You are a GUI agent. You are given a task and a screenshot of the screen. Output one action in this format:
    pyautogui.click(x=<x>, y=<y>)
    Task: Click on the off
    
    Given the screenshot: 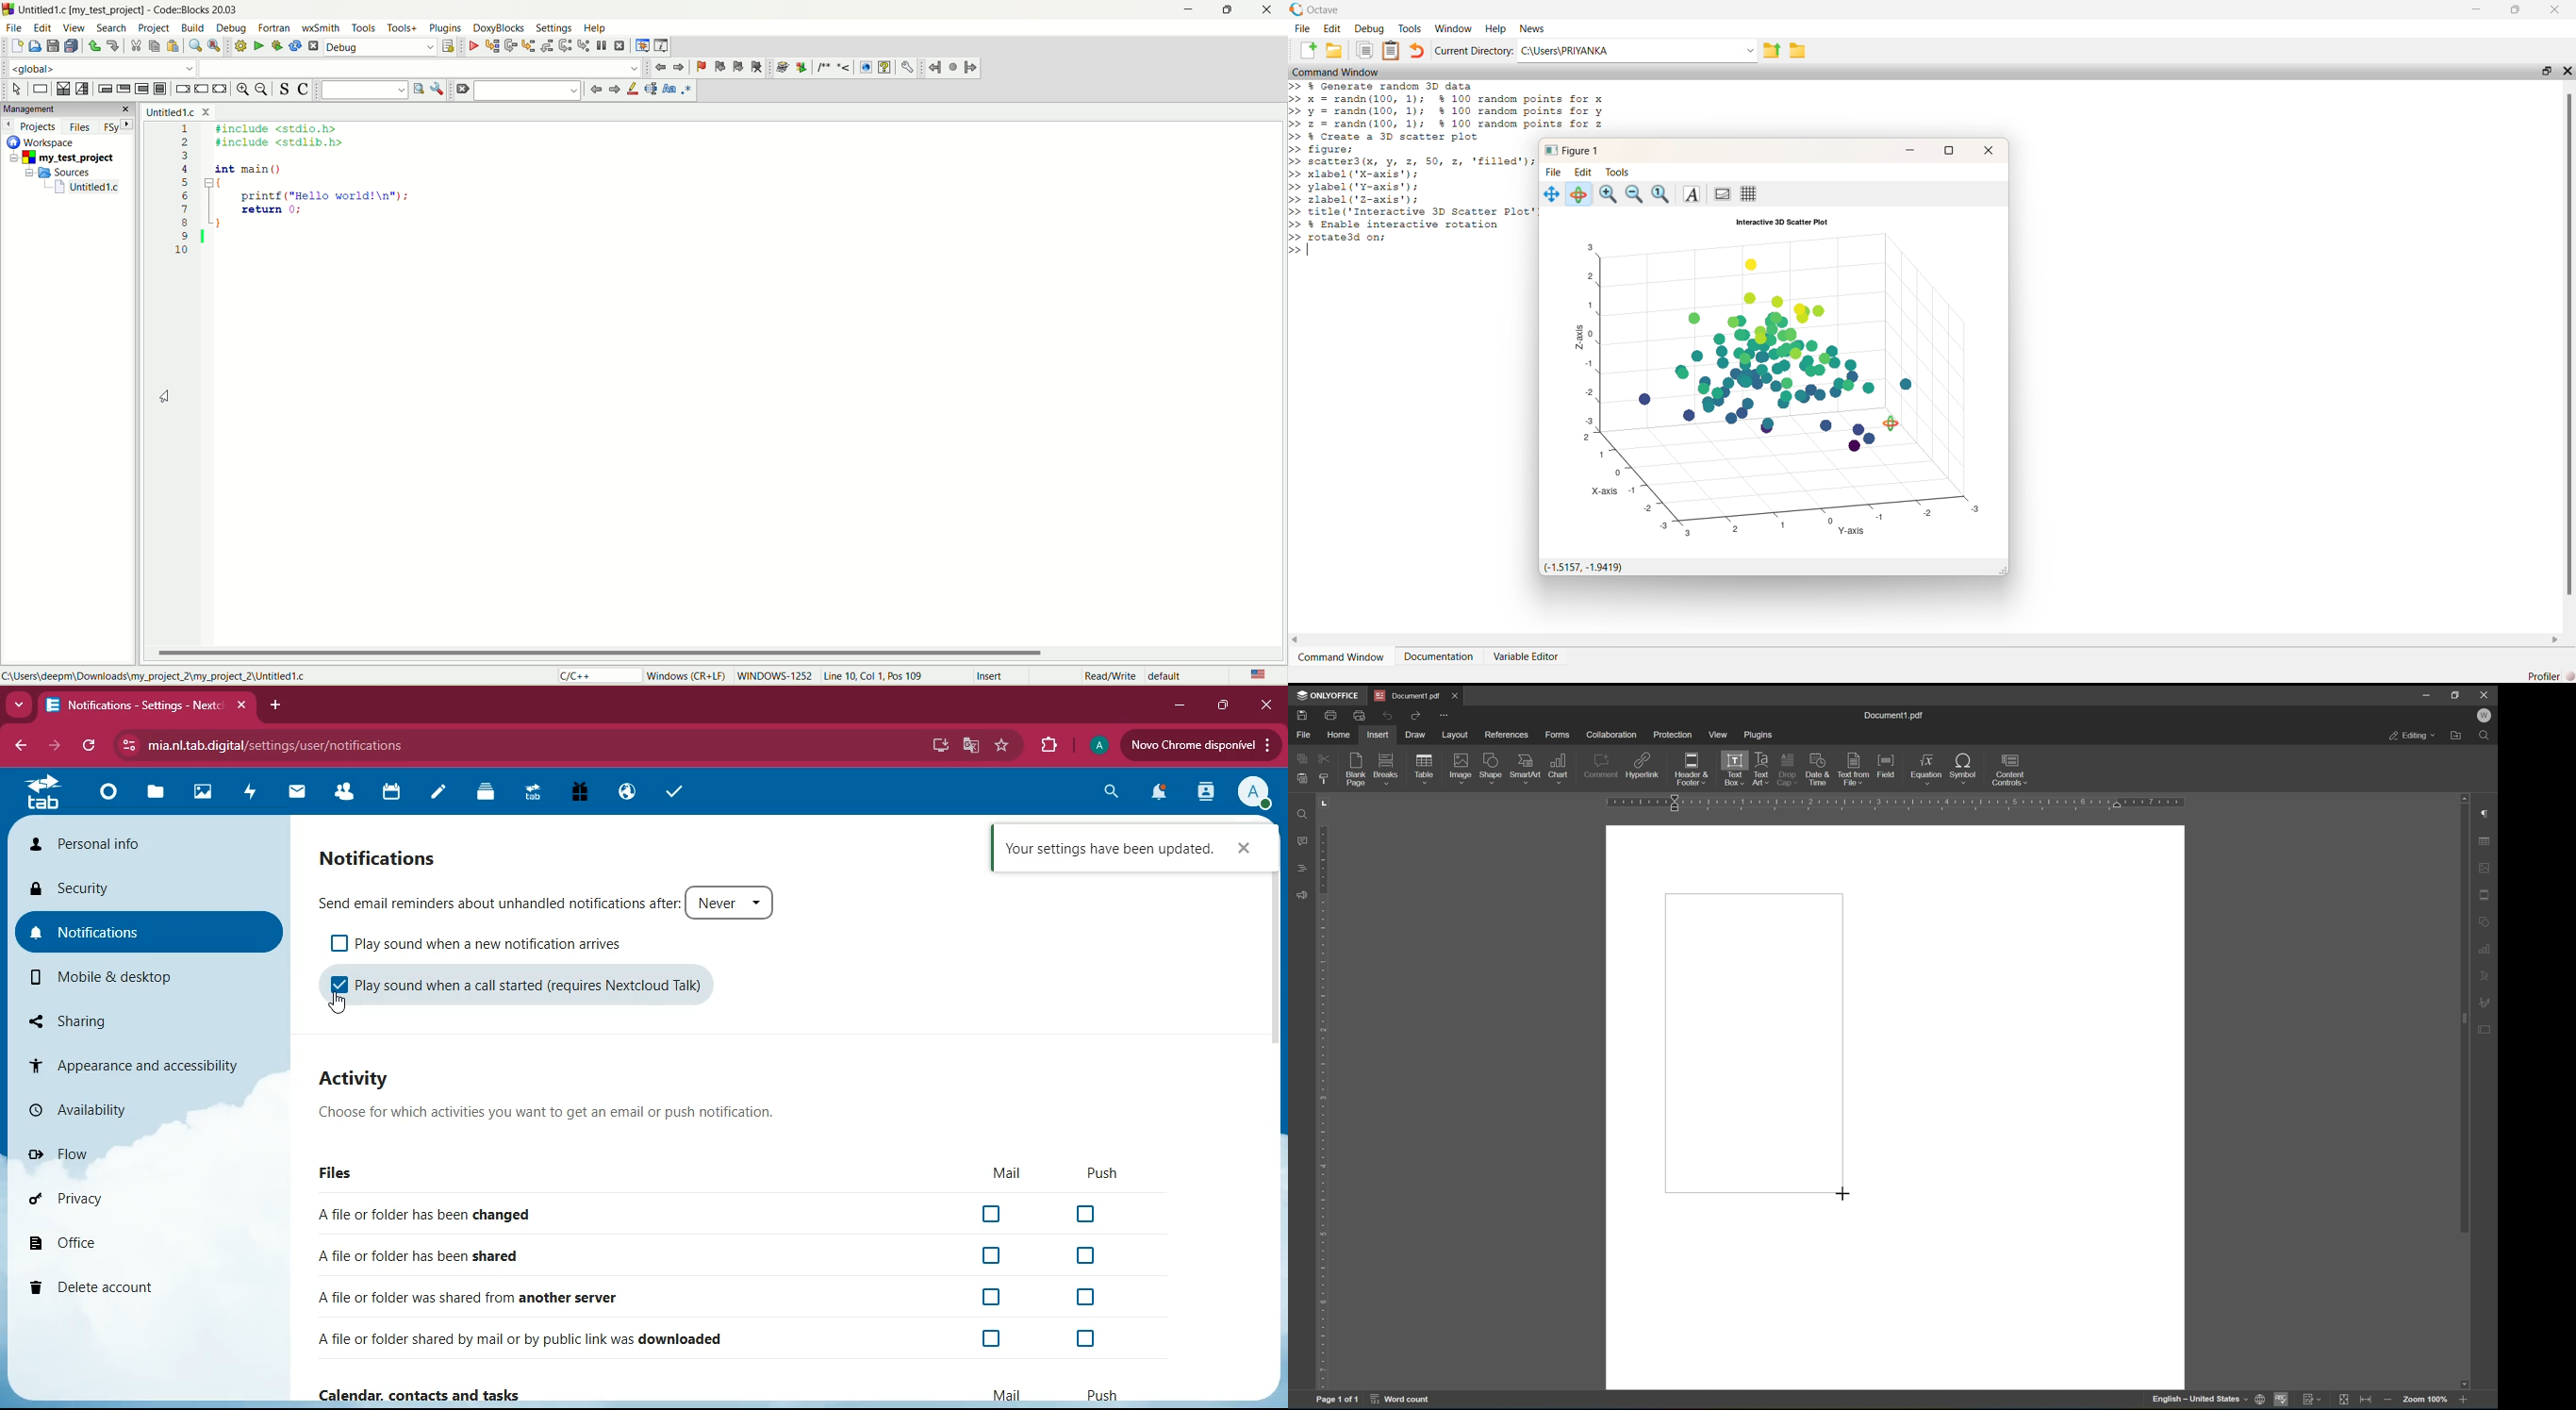 What is the action you would take?
    pyautogui.click(x=1088, y=1216)
    